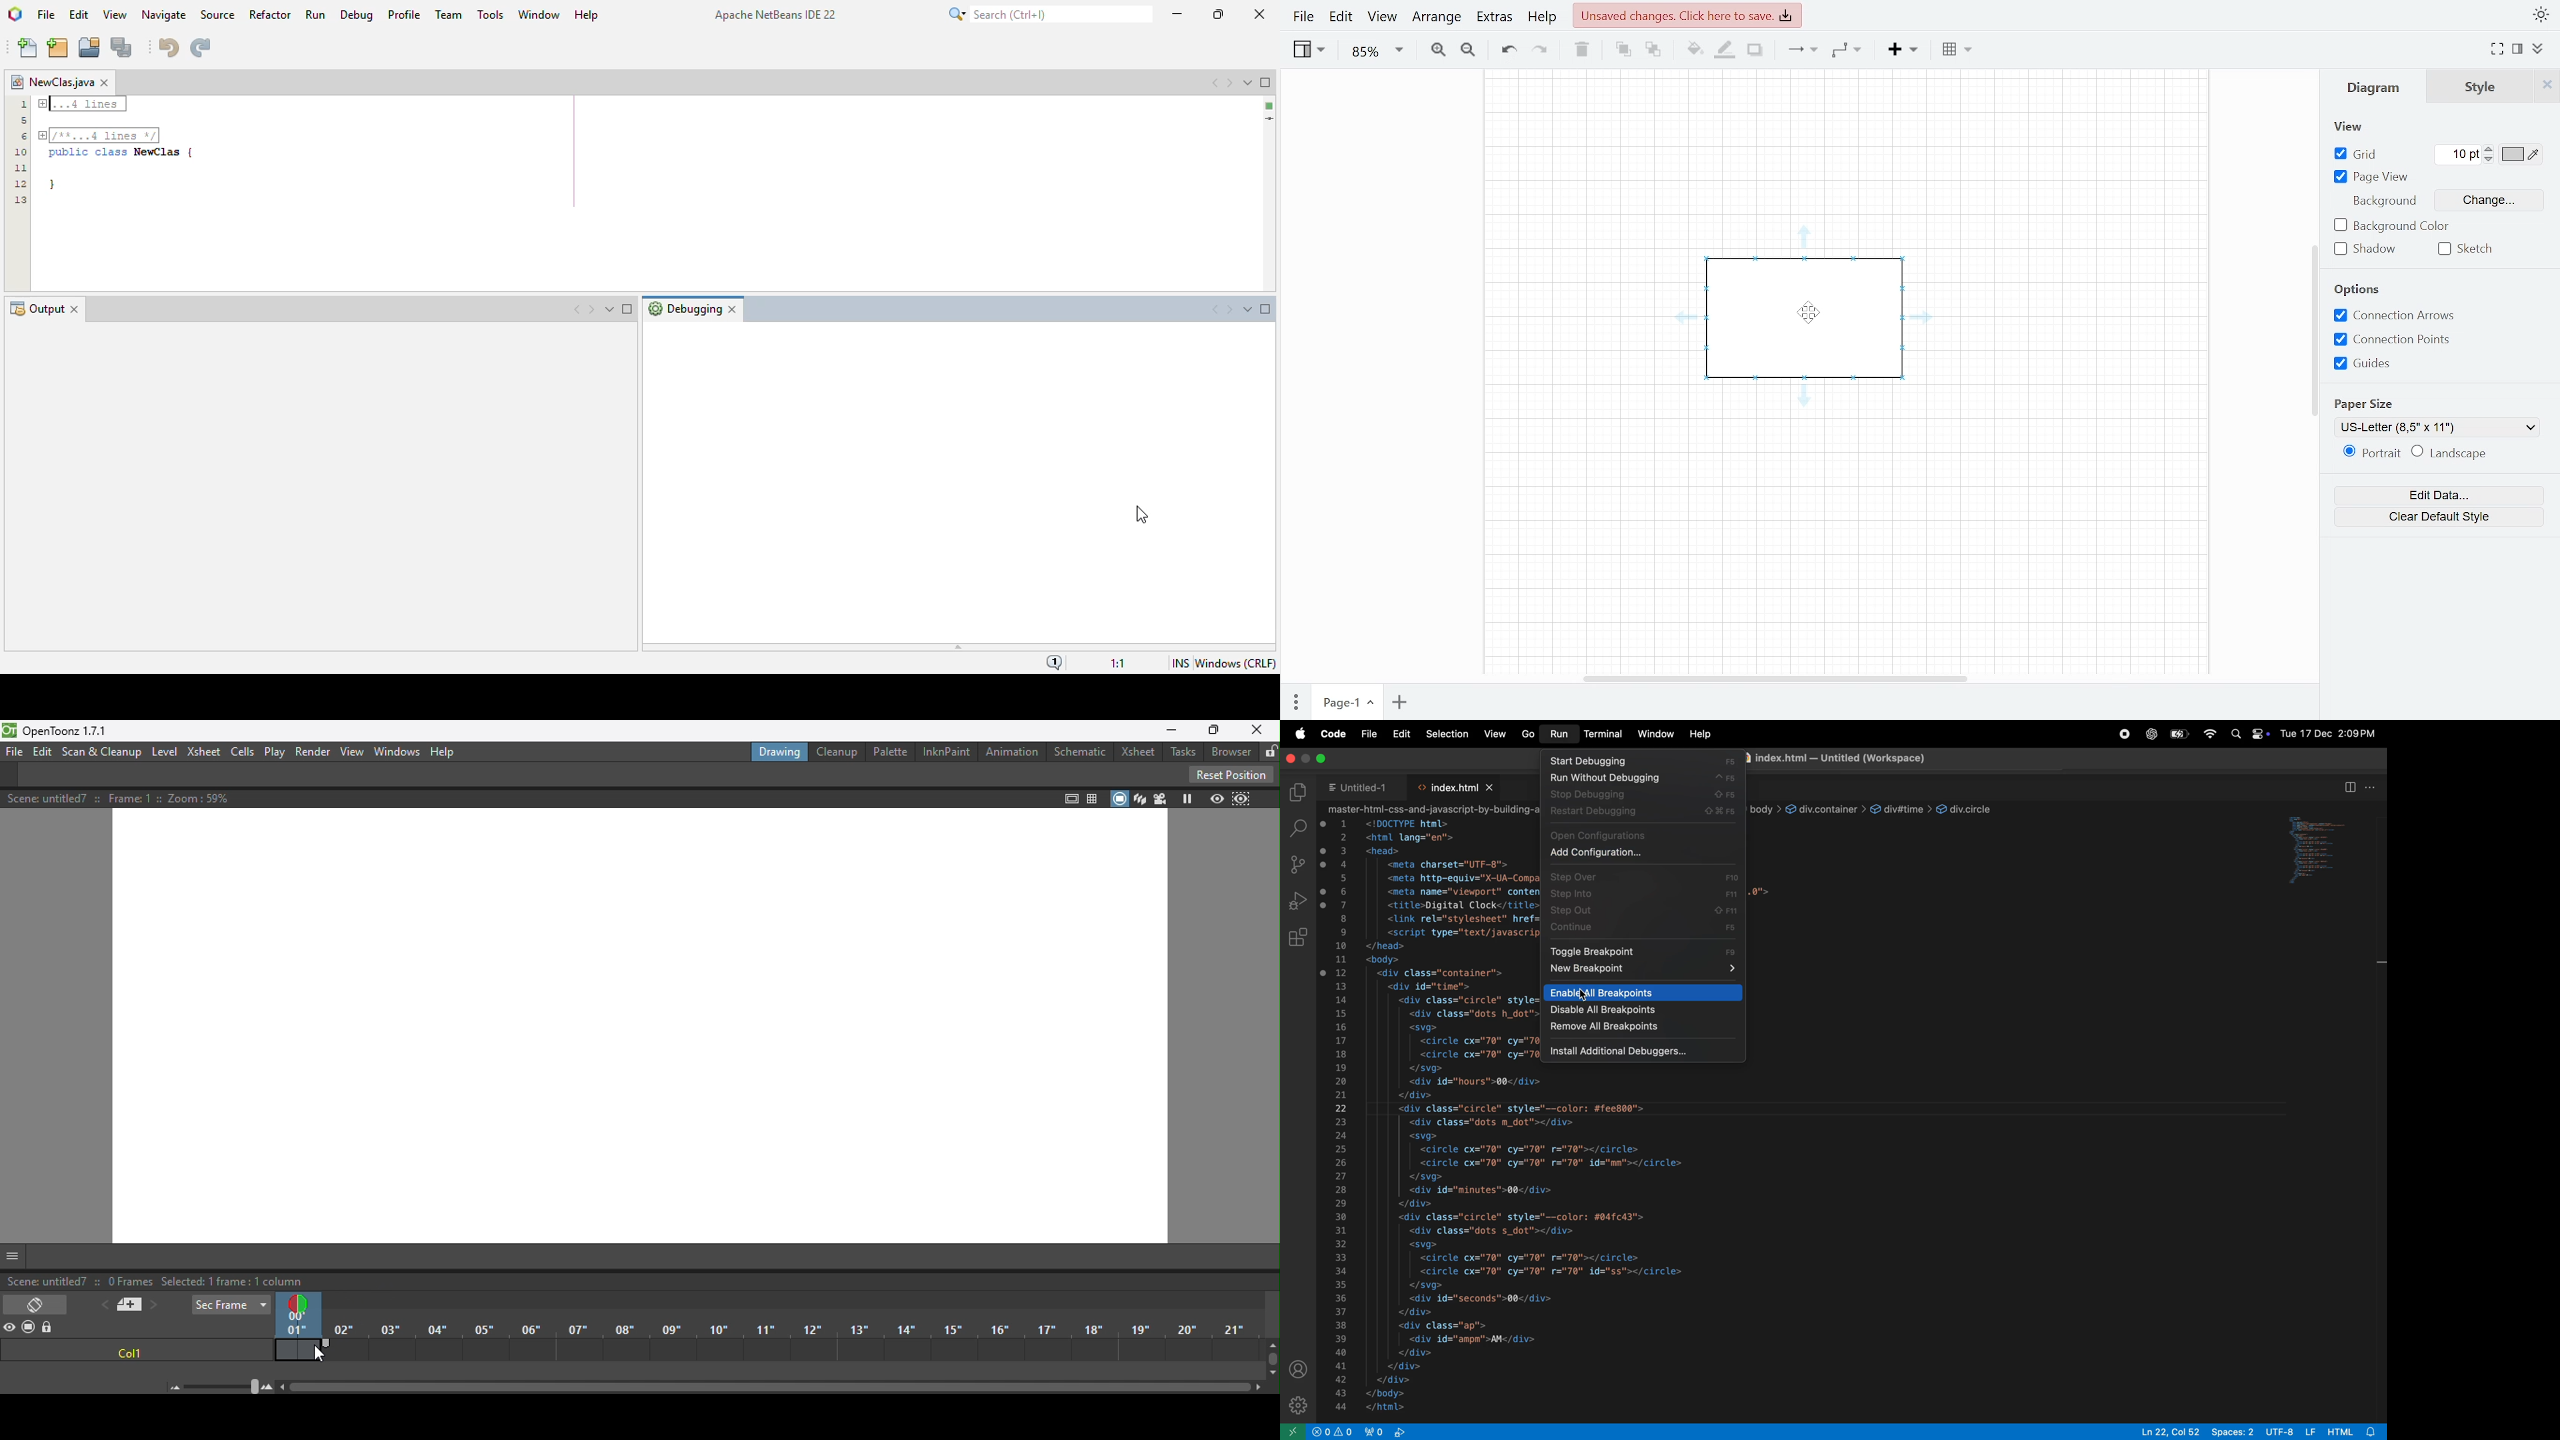 This screenshot has width=2576, height=1456. I want to click on Background color, so click(2405, 227).